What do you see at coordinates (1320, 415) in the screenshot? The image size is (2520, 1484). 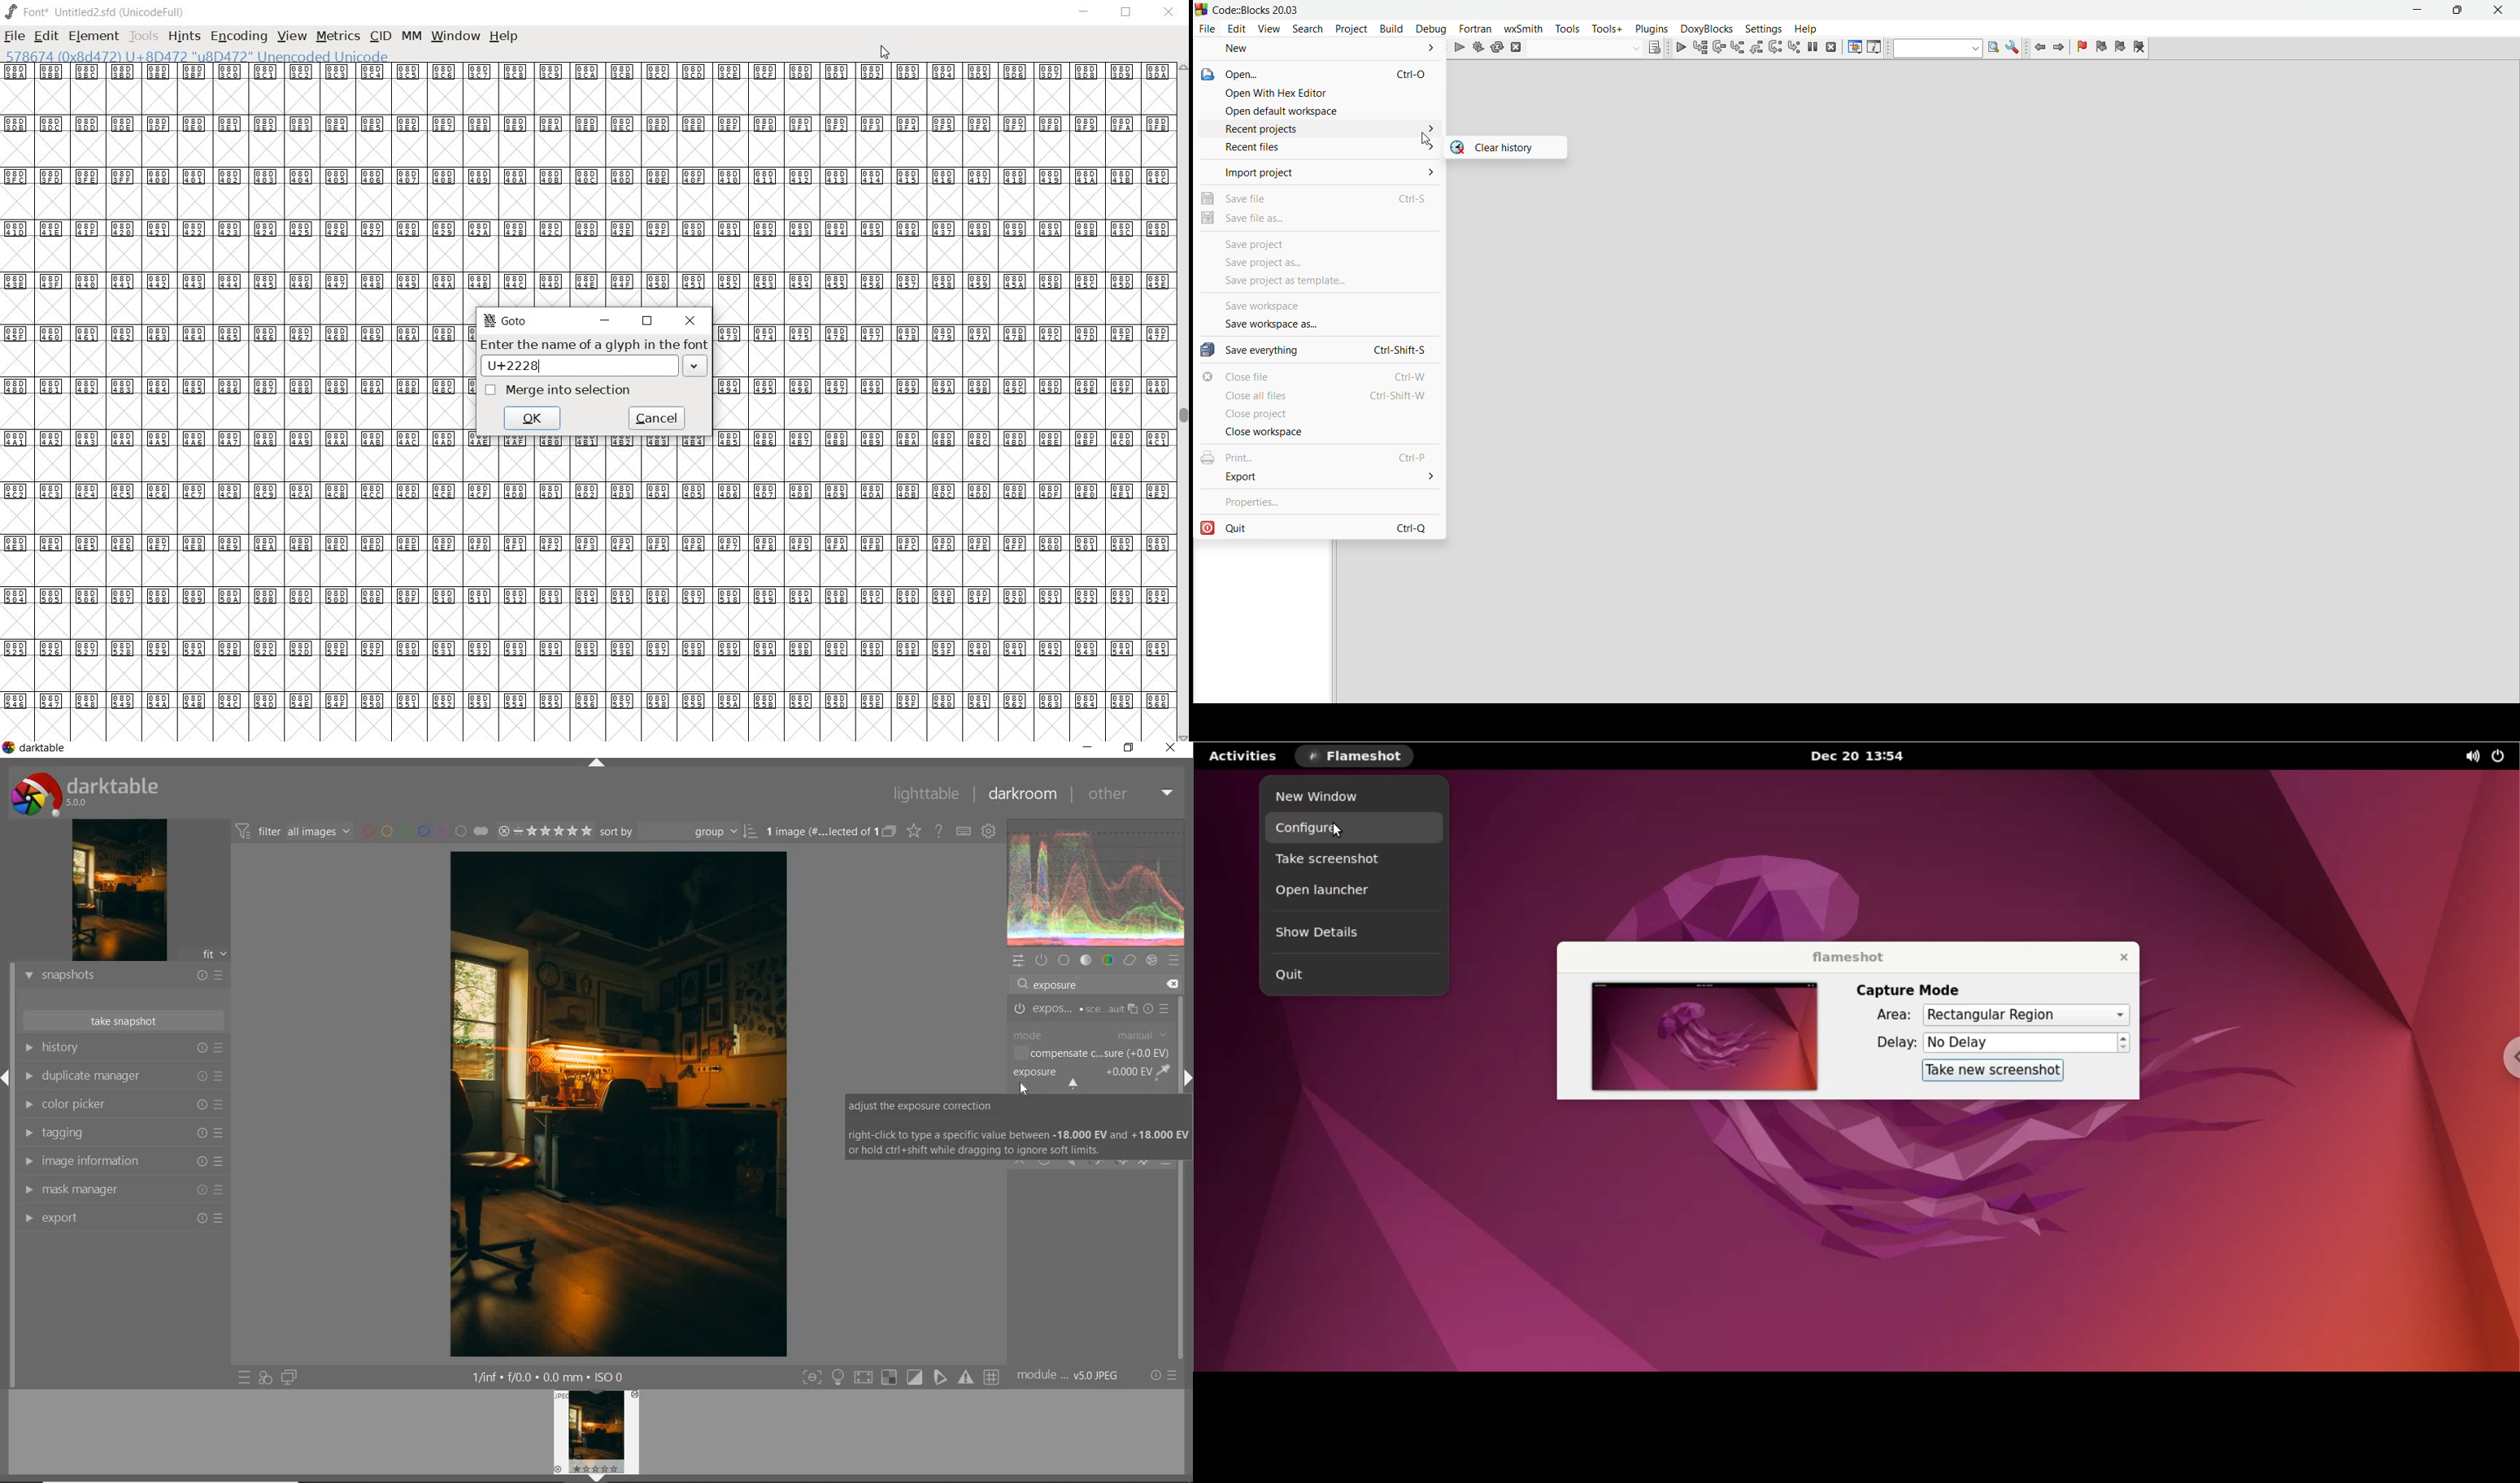 I see `clsoe project` at bounding box center [1320, 415].